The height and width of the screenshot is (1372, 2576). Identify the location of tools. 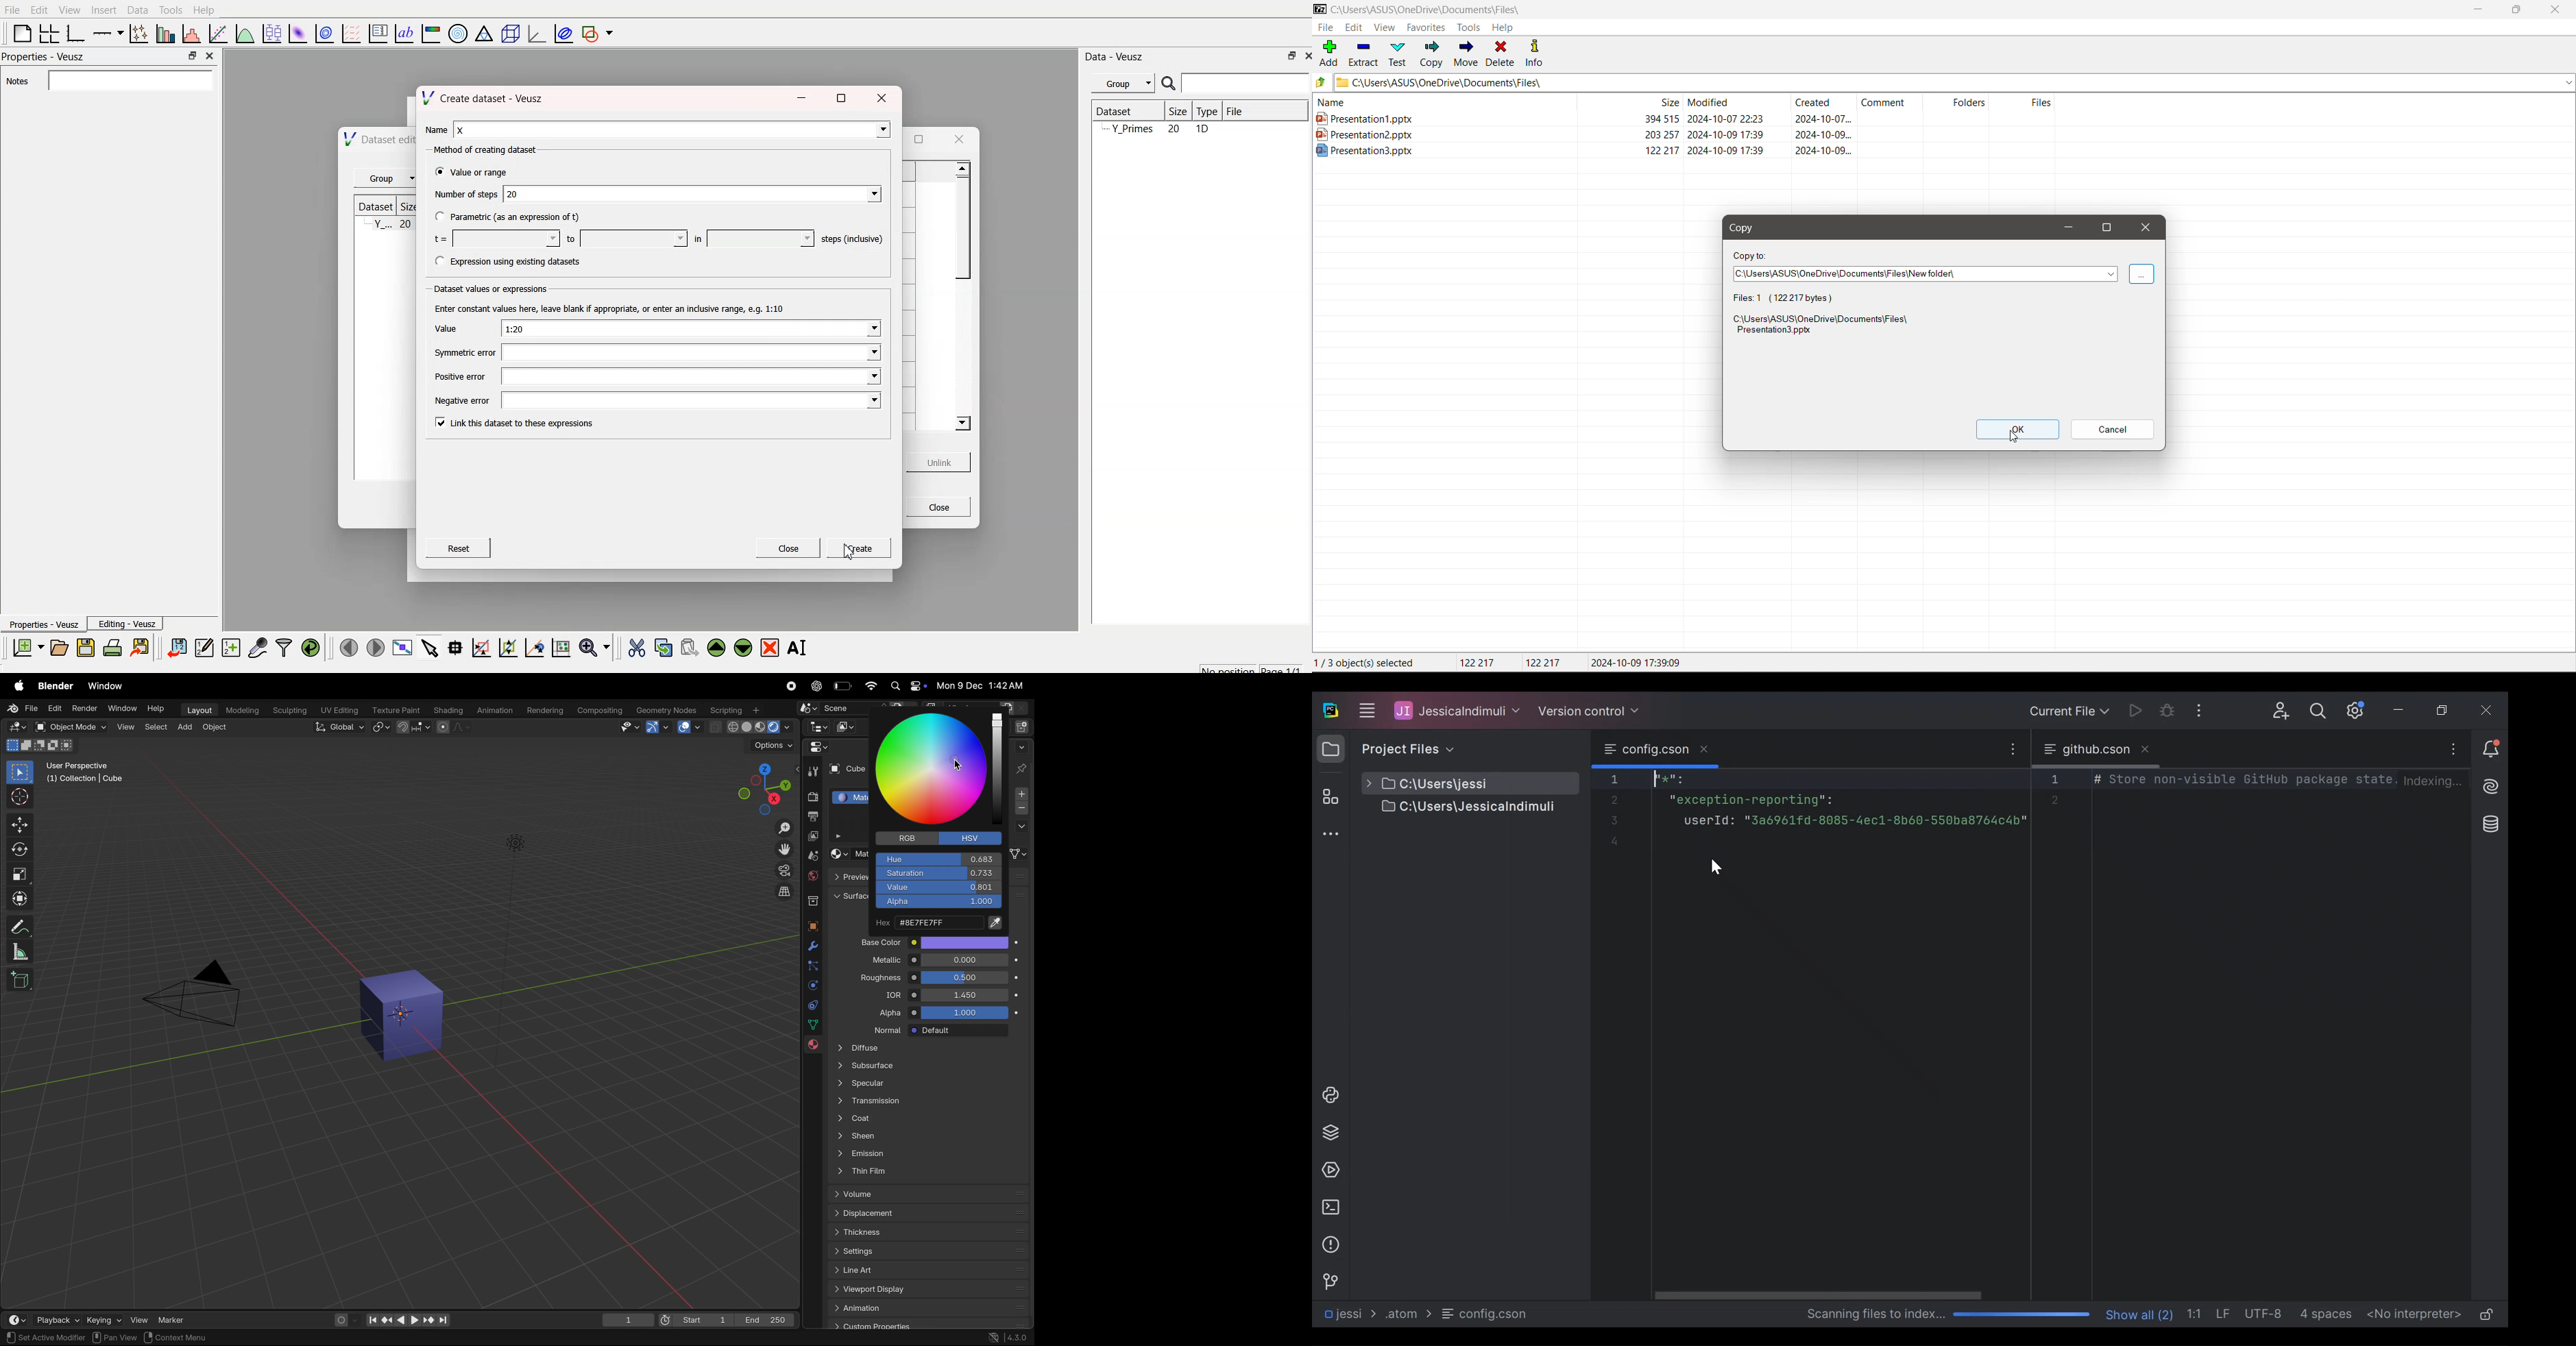
(813, 771).